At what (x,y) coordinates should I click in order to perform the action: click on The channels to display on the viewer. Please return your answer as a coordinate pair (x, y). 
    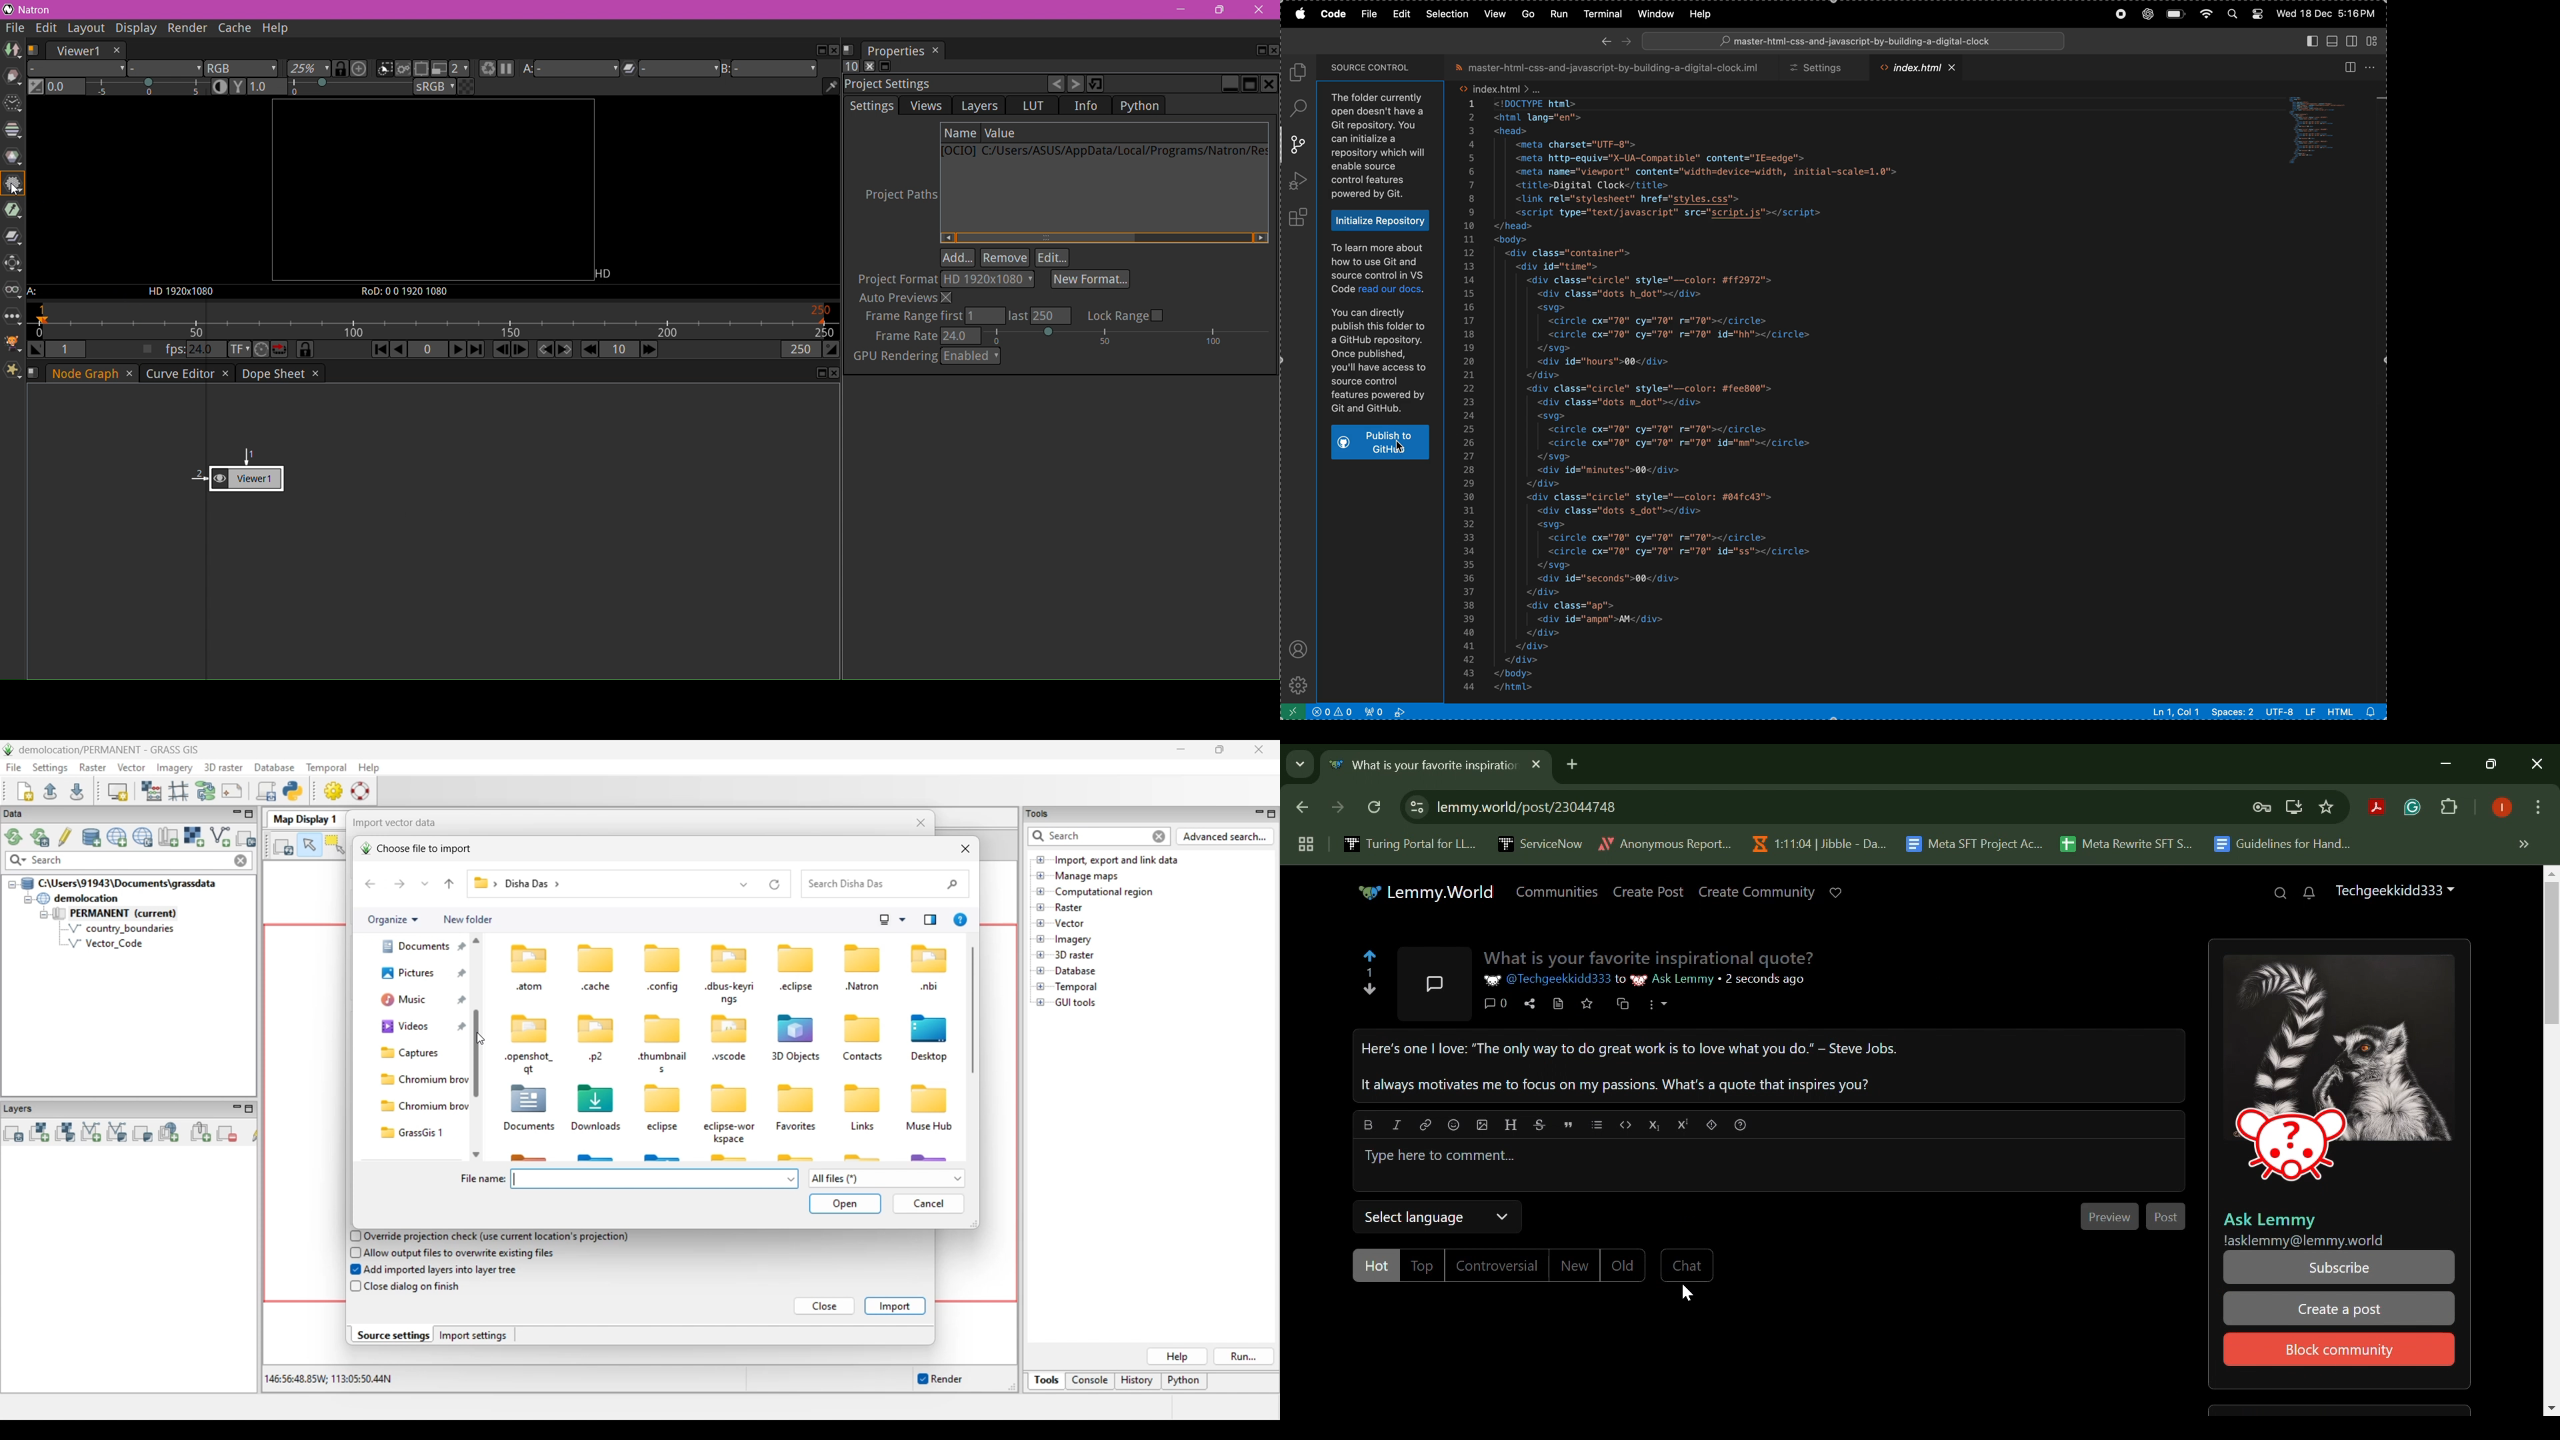
    Looking at the image, I should click on (242, 69).